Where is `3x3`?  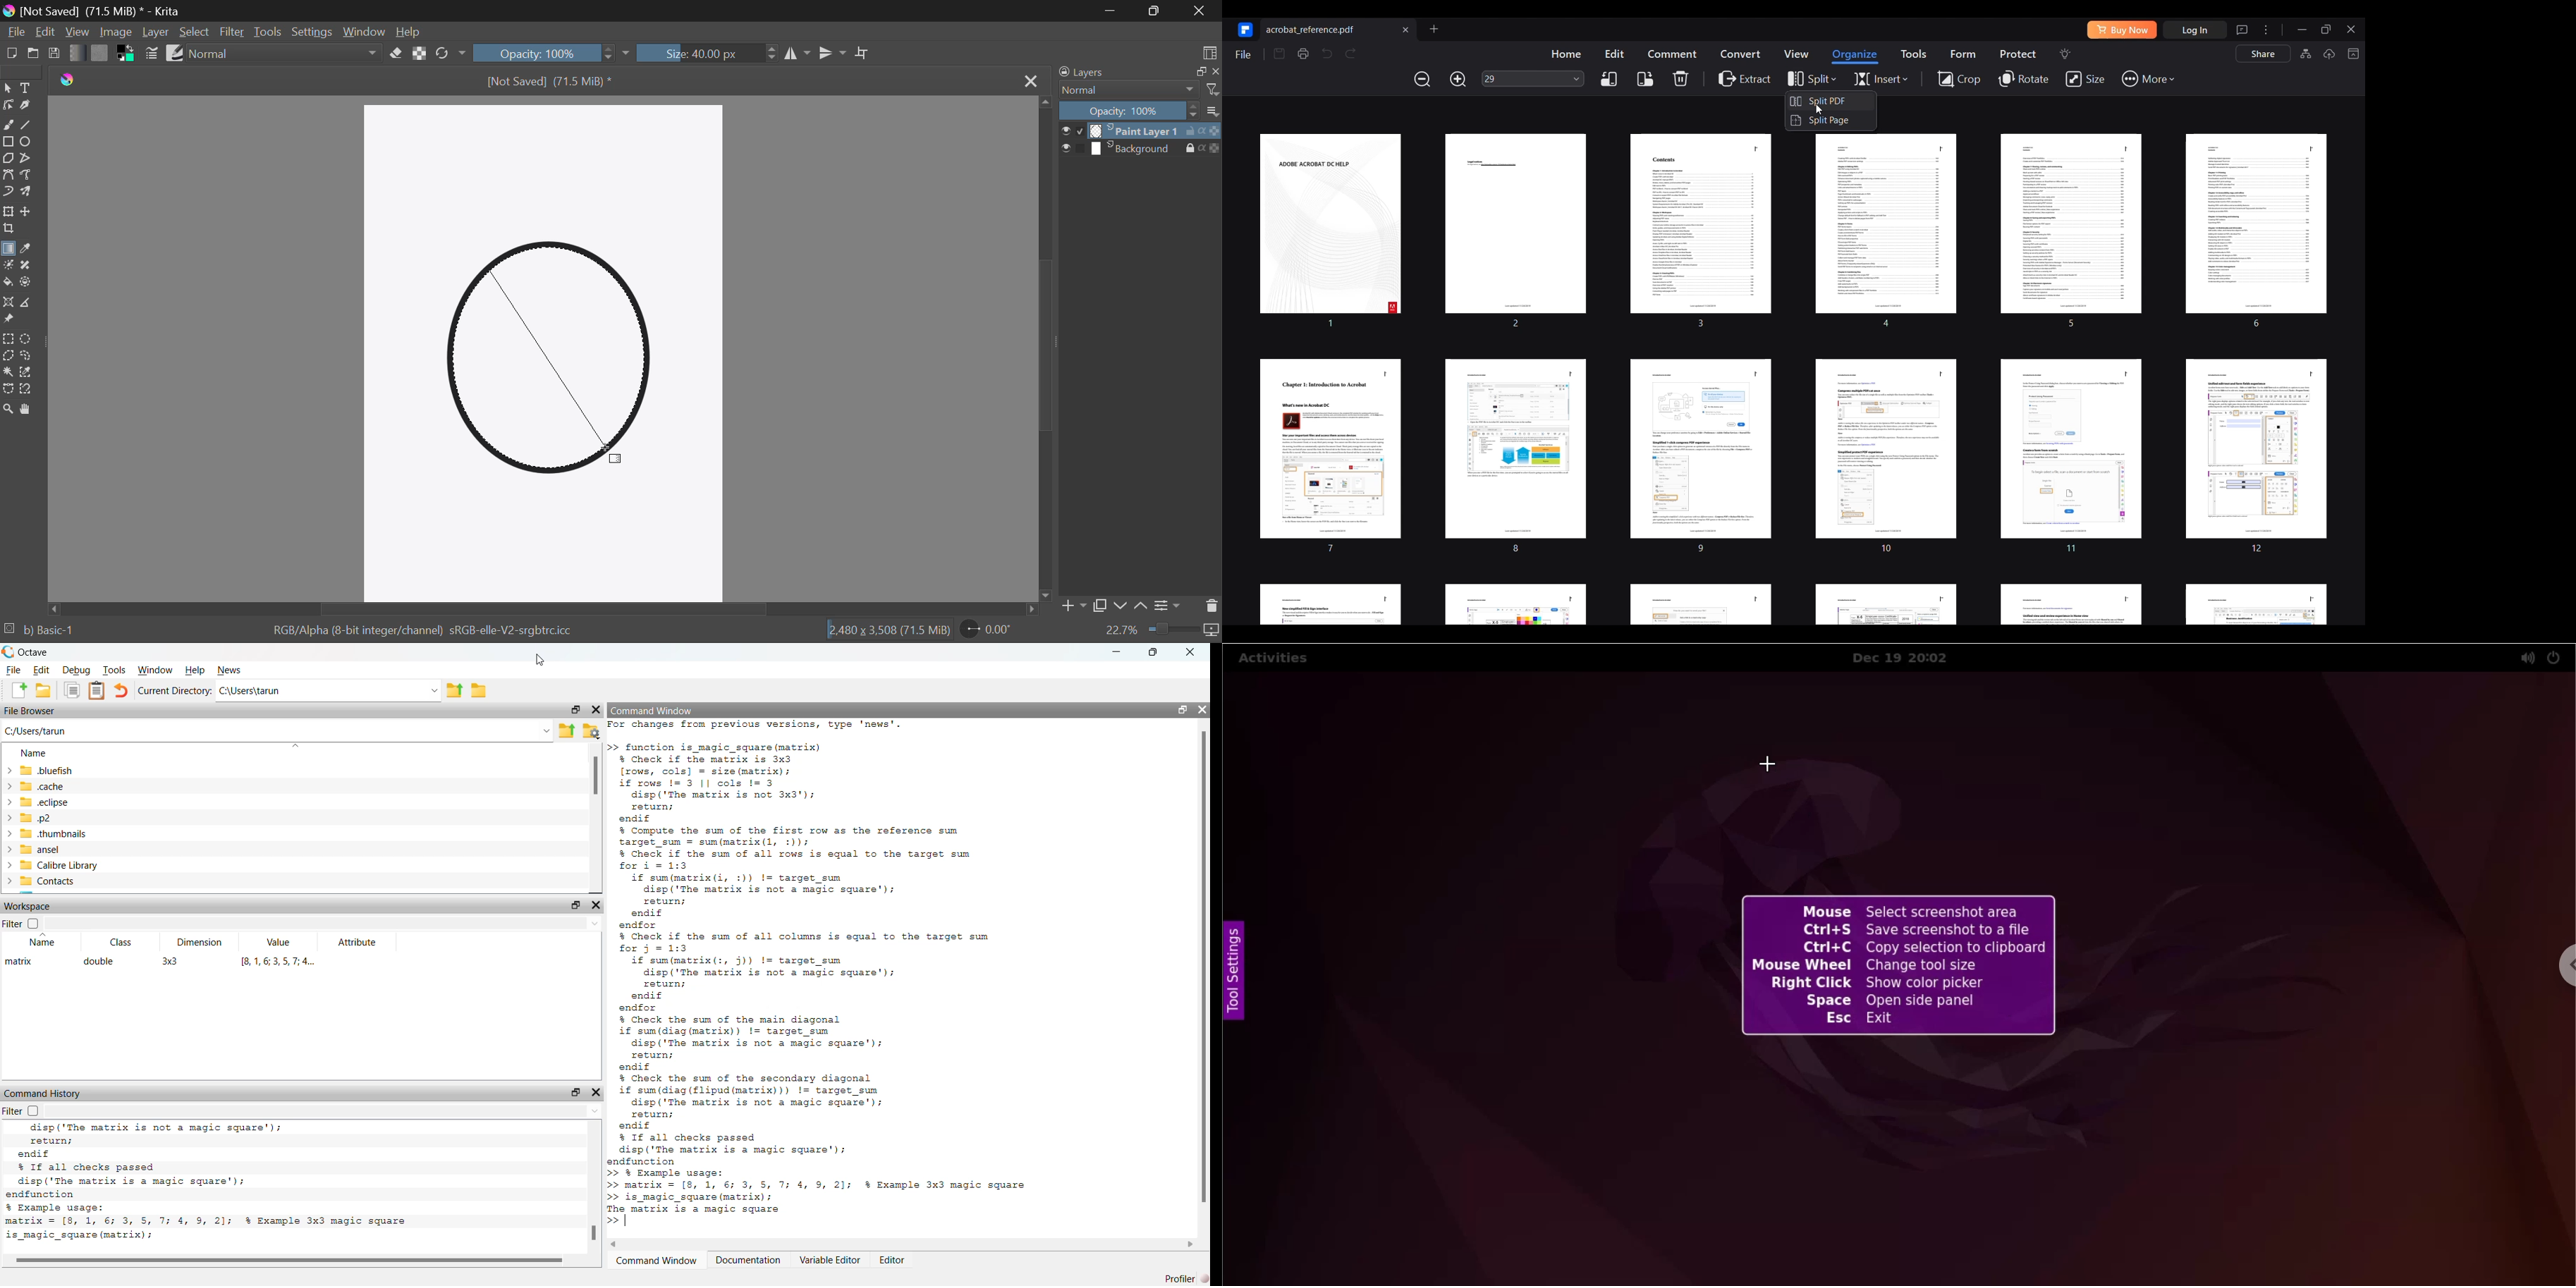 3x3 is located at coordinates (170, 963).